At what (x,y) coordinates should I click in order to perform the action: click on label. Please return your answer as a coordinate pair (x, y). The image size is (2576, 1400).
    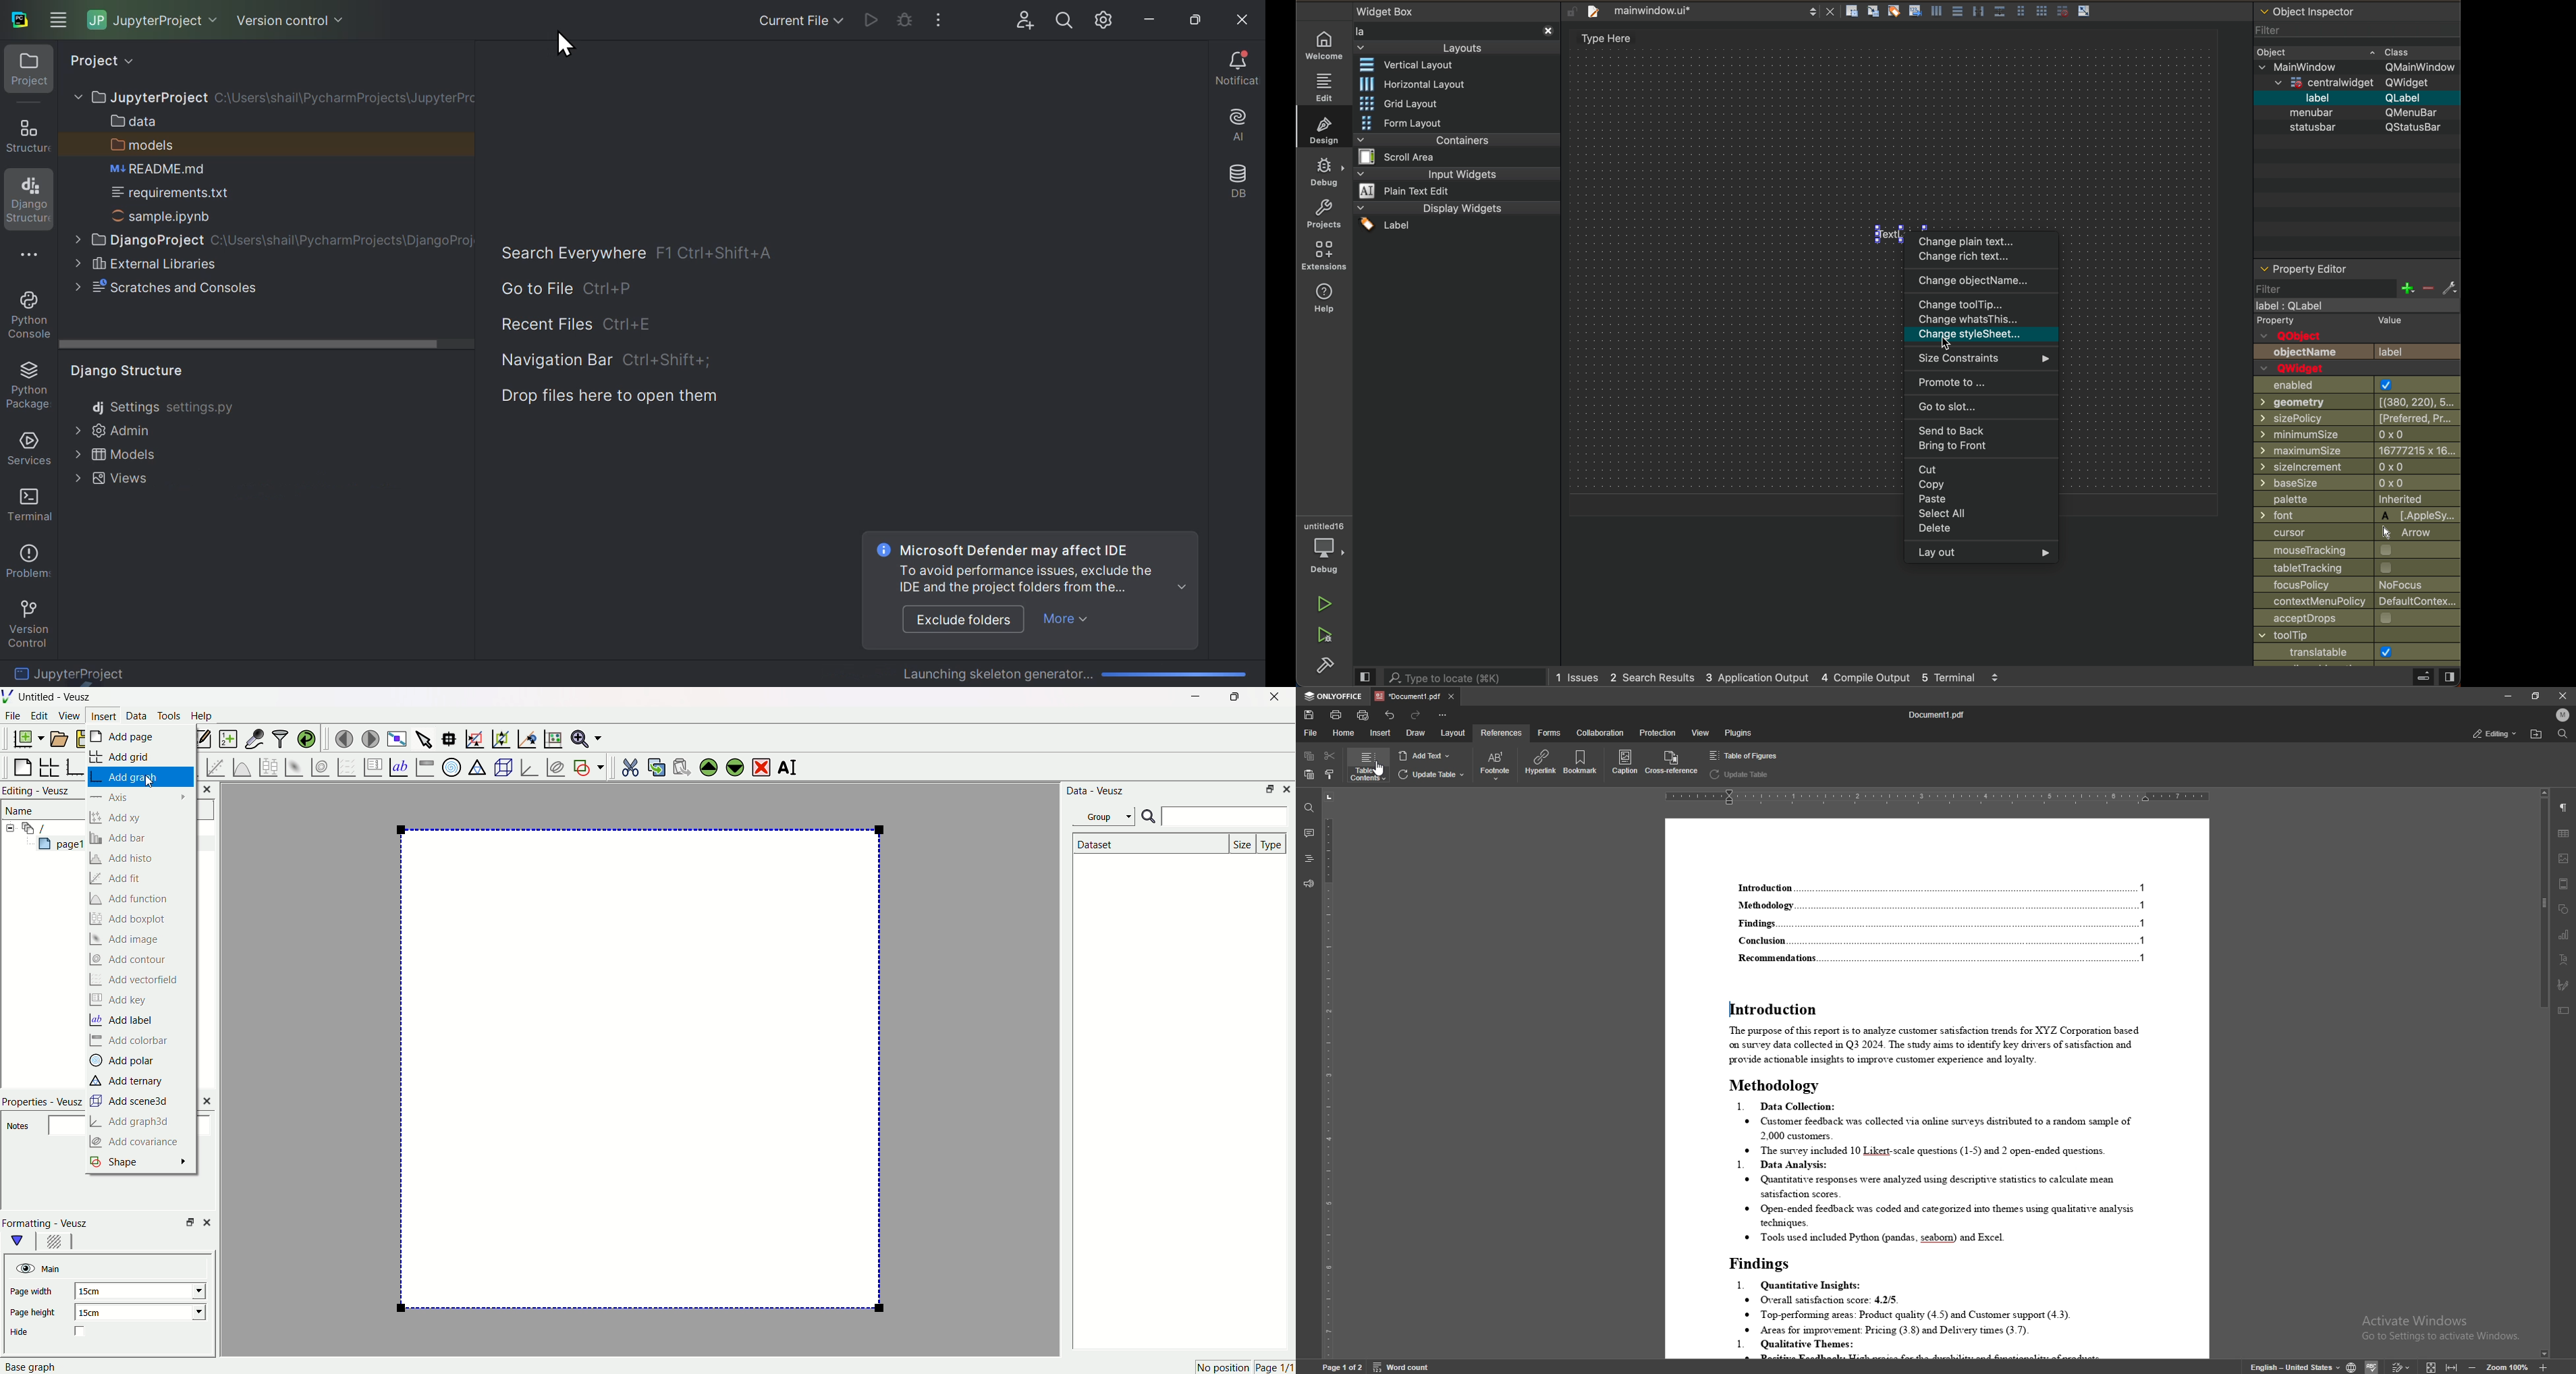
    Looking at the image, I should click on (2359, 99).